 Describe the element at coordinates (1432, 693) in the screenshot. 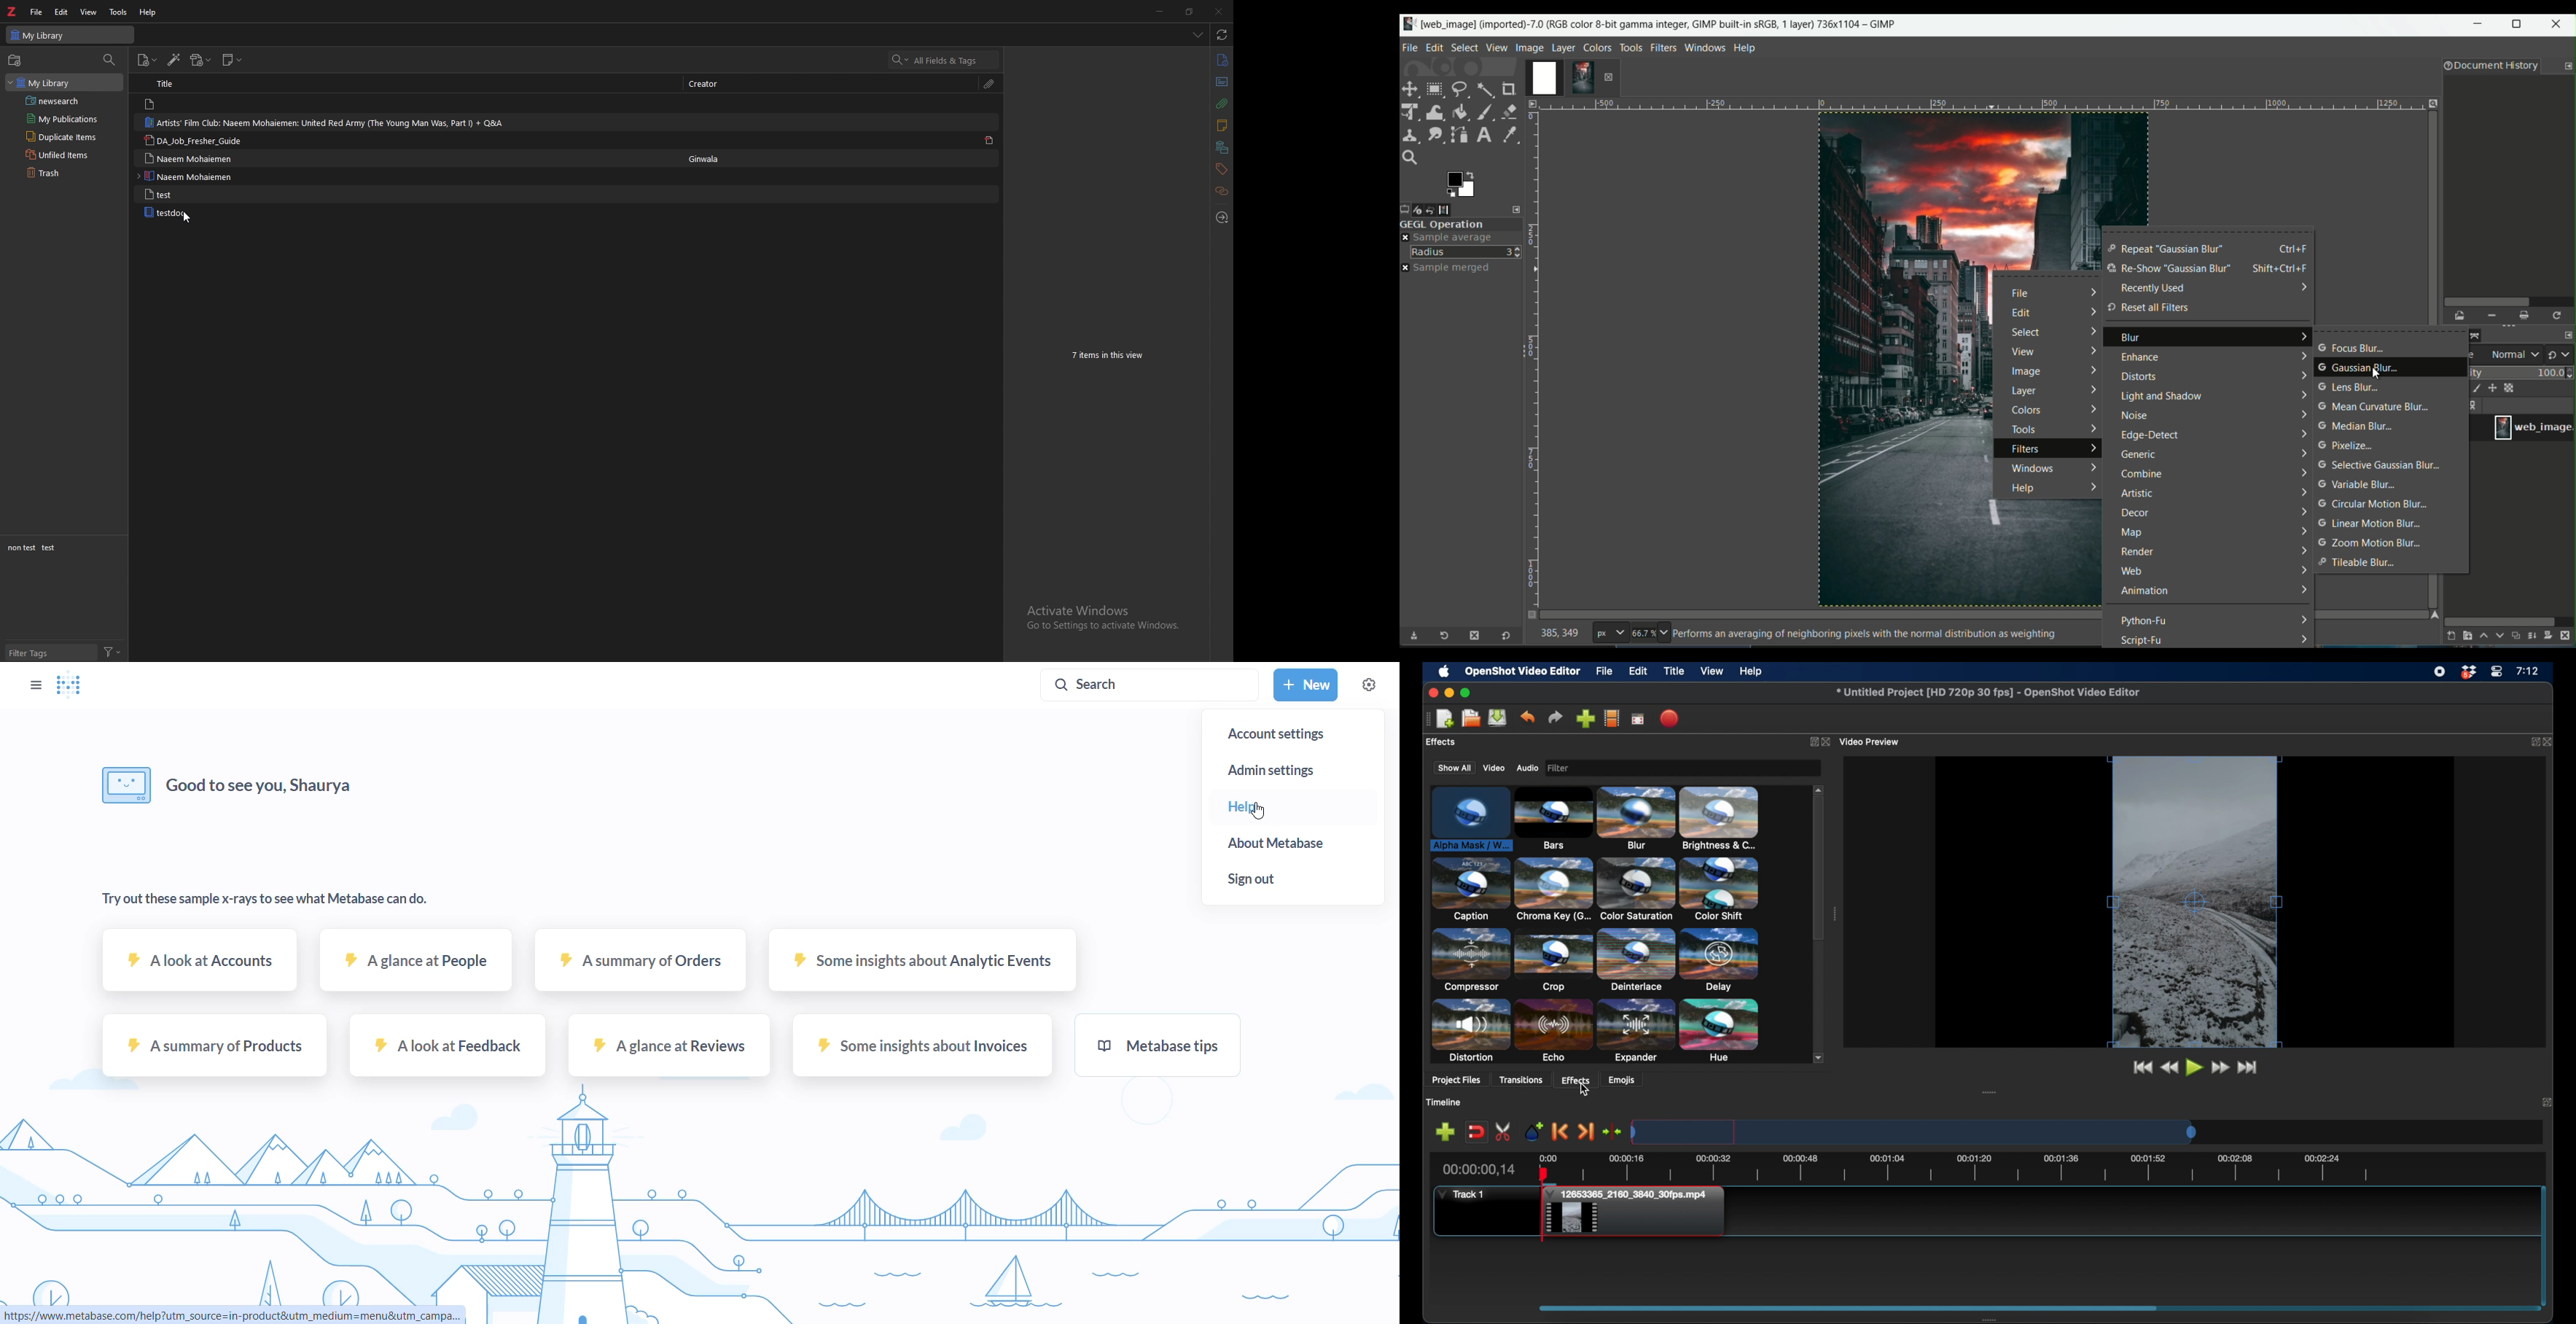

I see `close` at that location.